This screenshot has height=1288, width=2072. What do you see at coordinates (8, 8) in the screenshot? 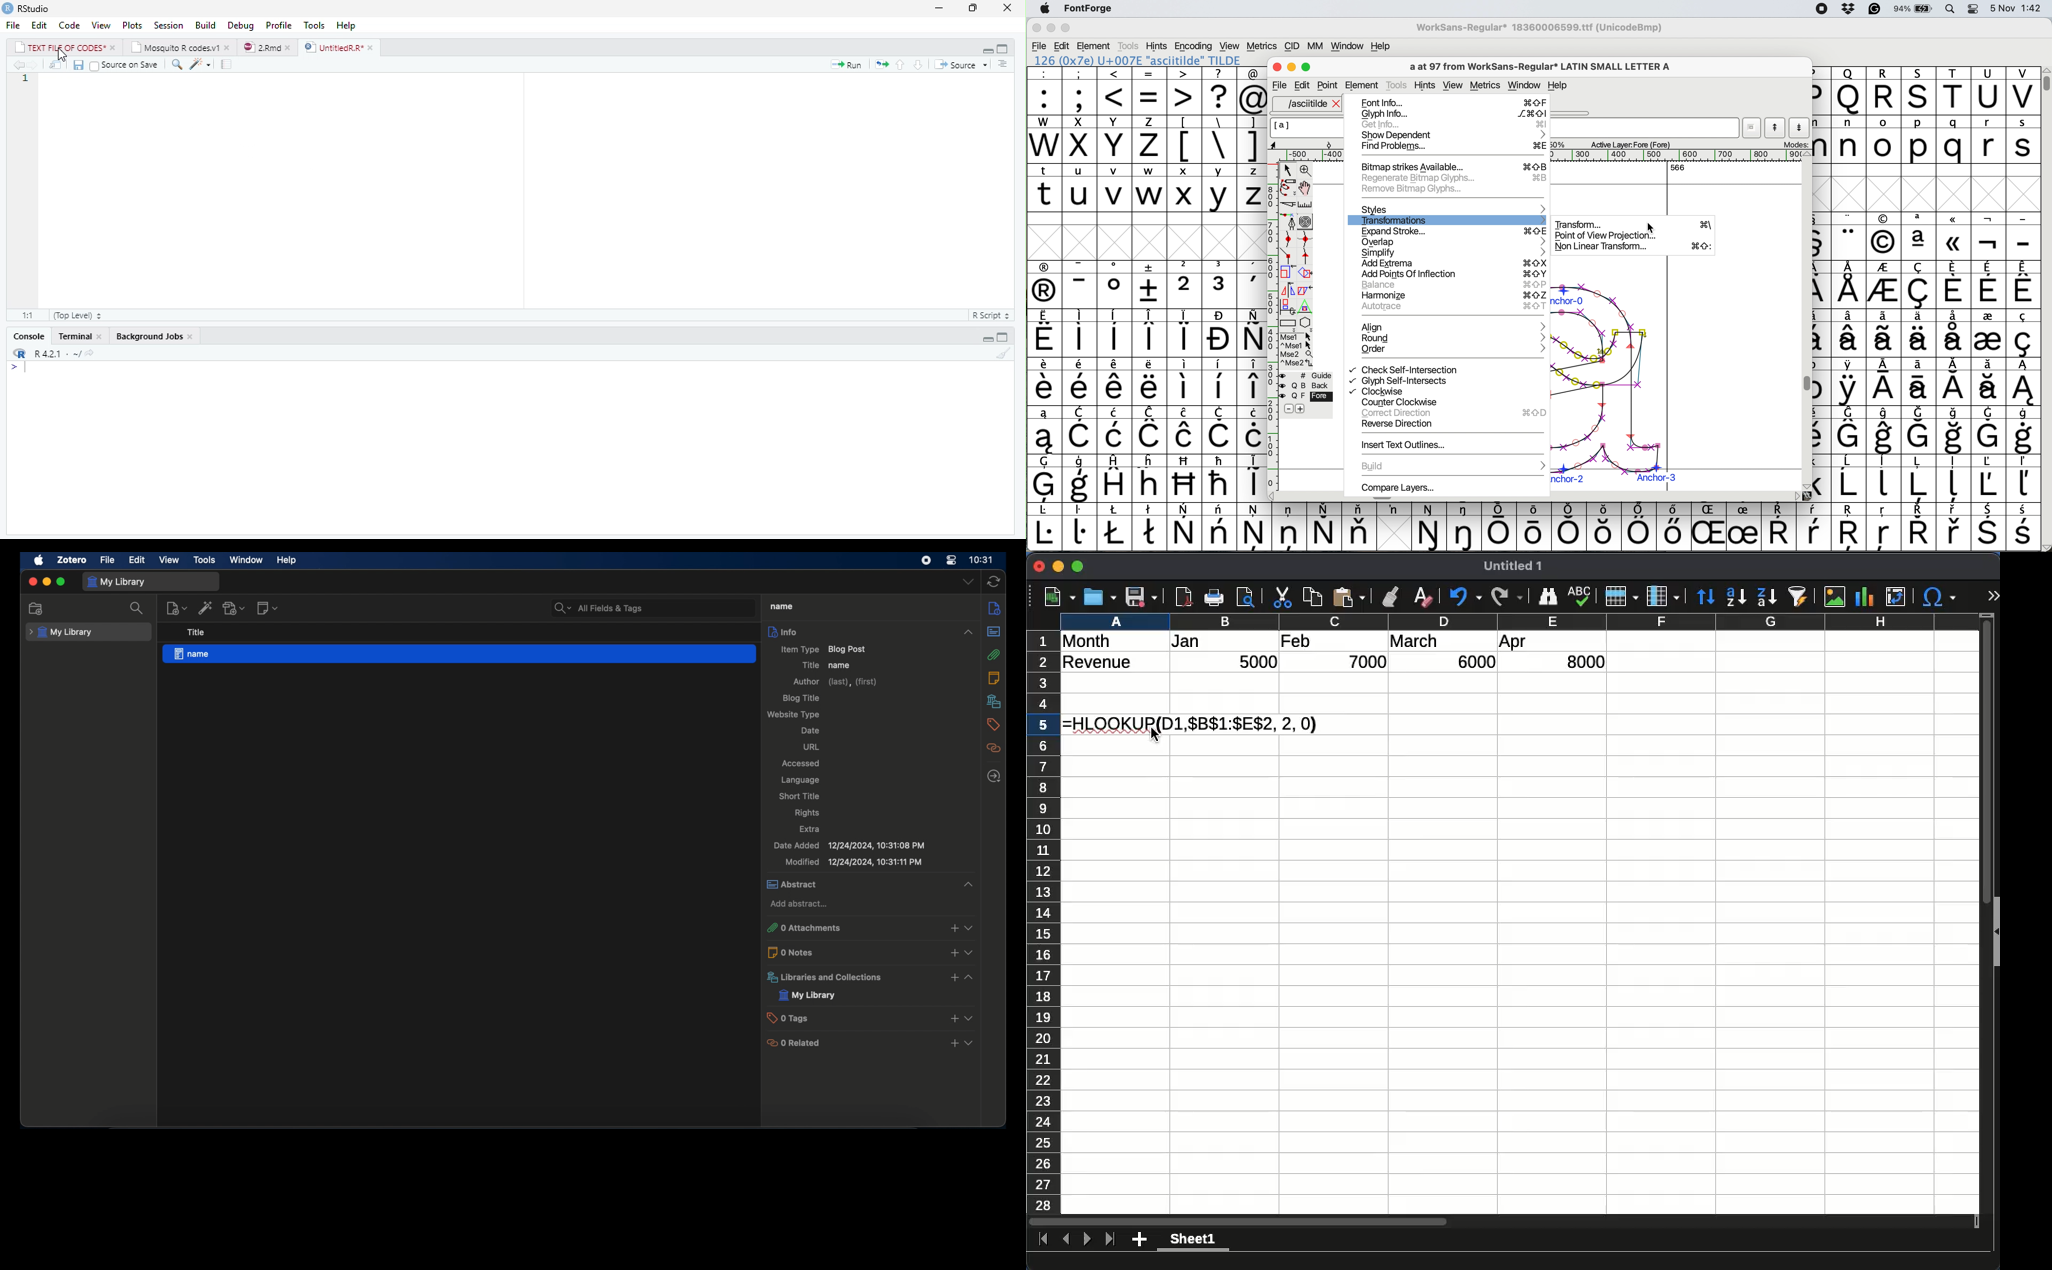
I see `app icon` at bounding box center [8, 8].